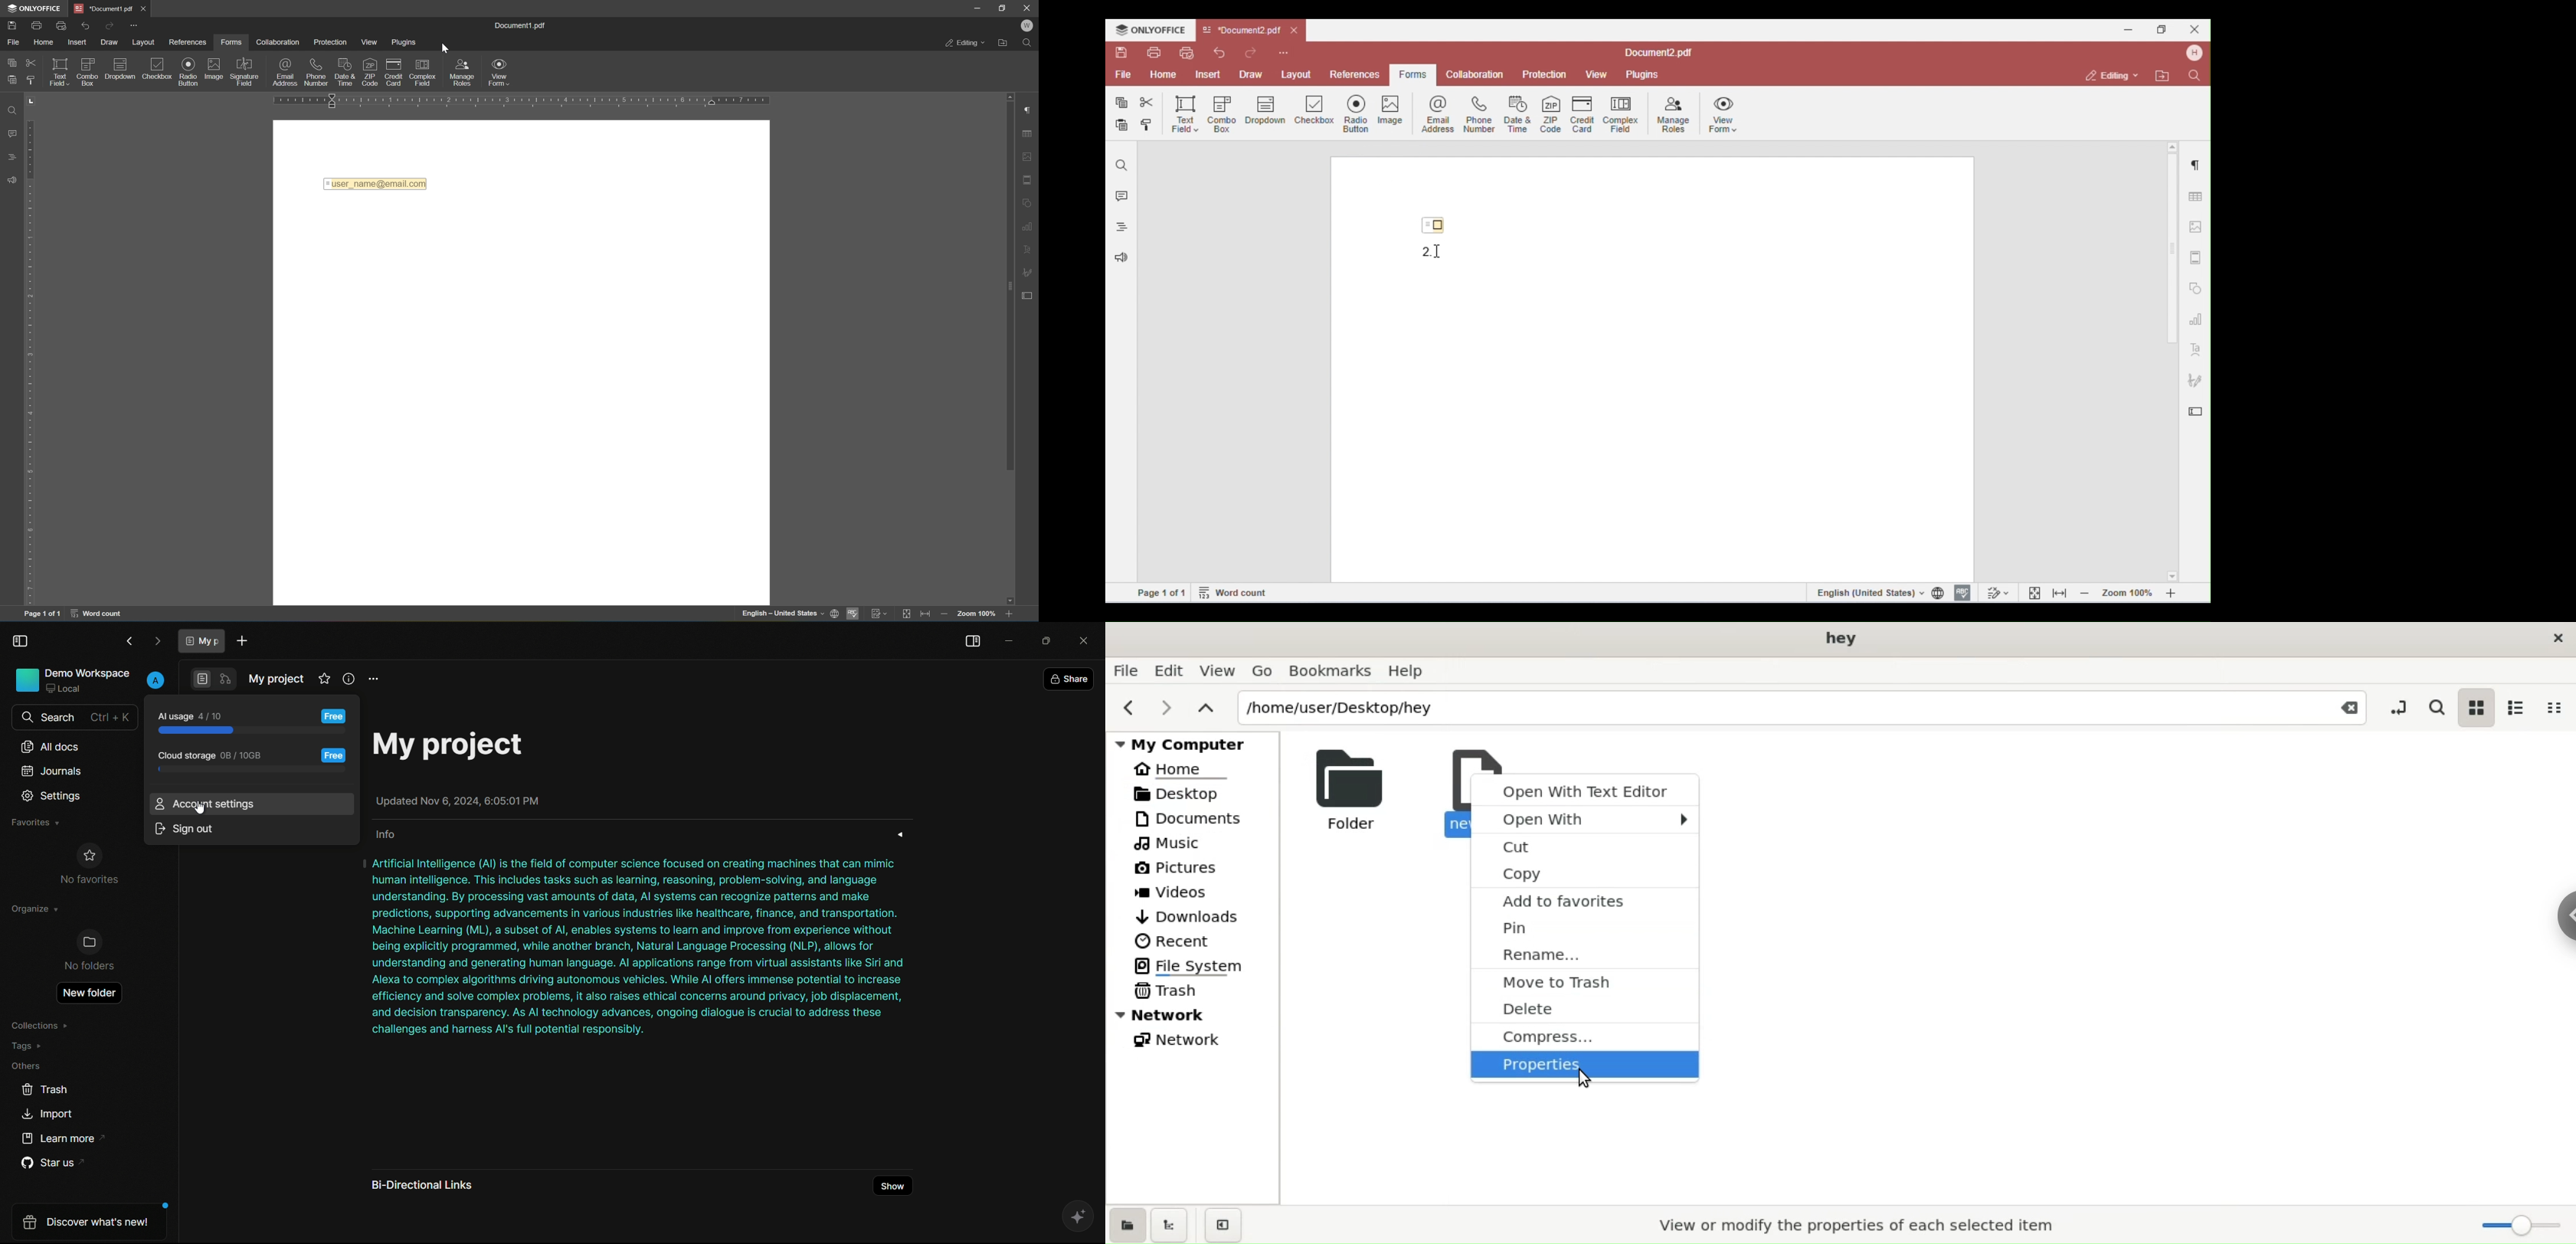  I want to click on edgeless mode, so click(226, 680).